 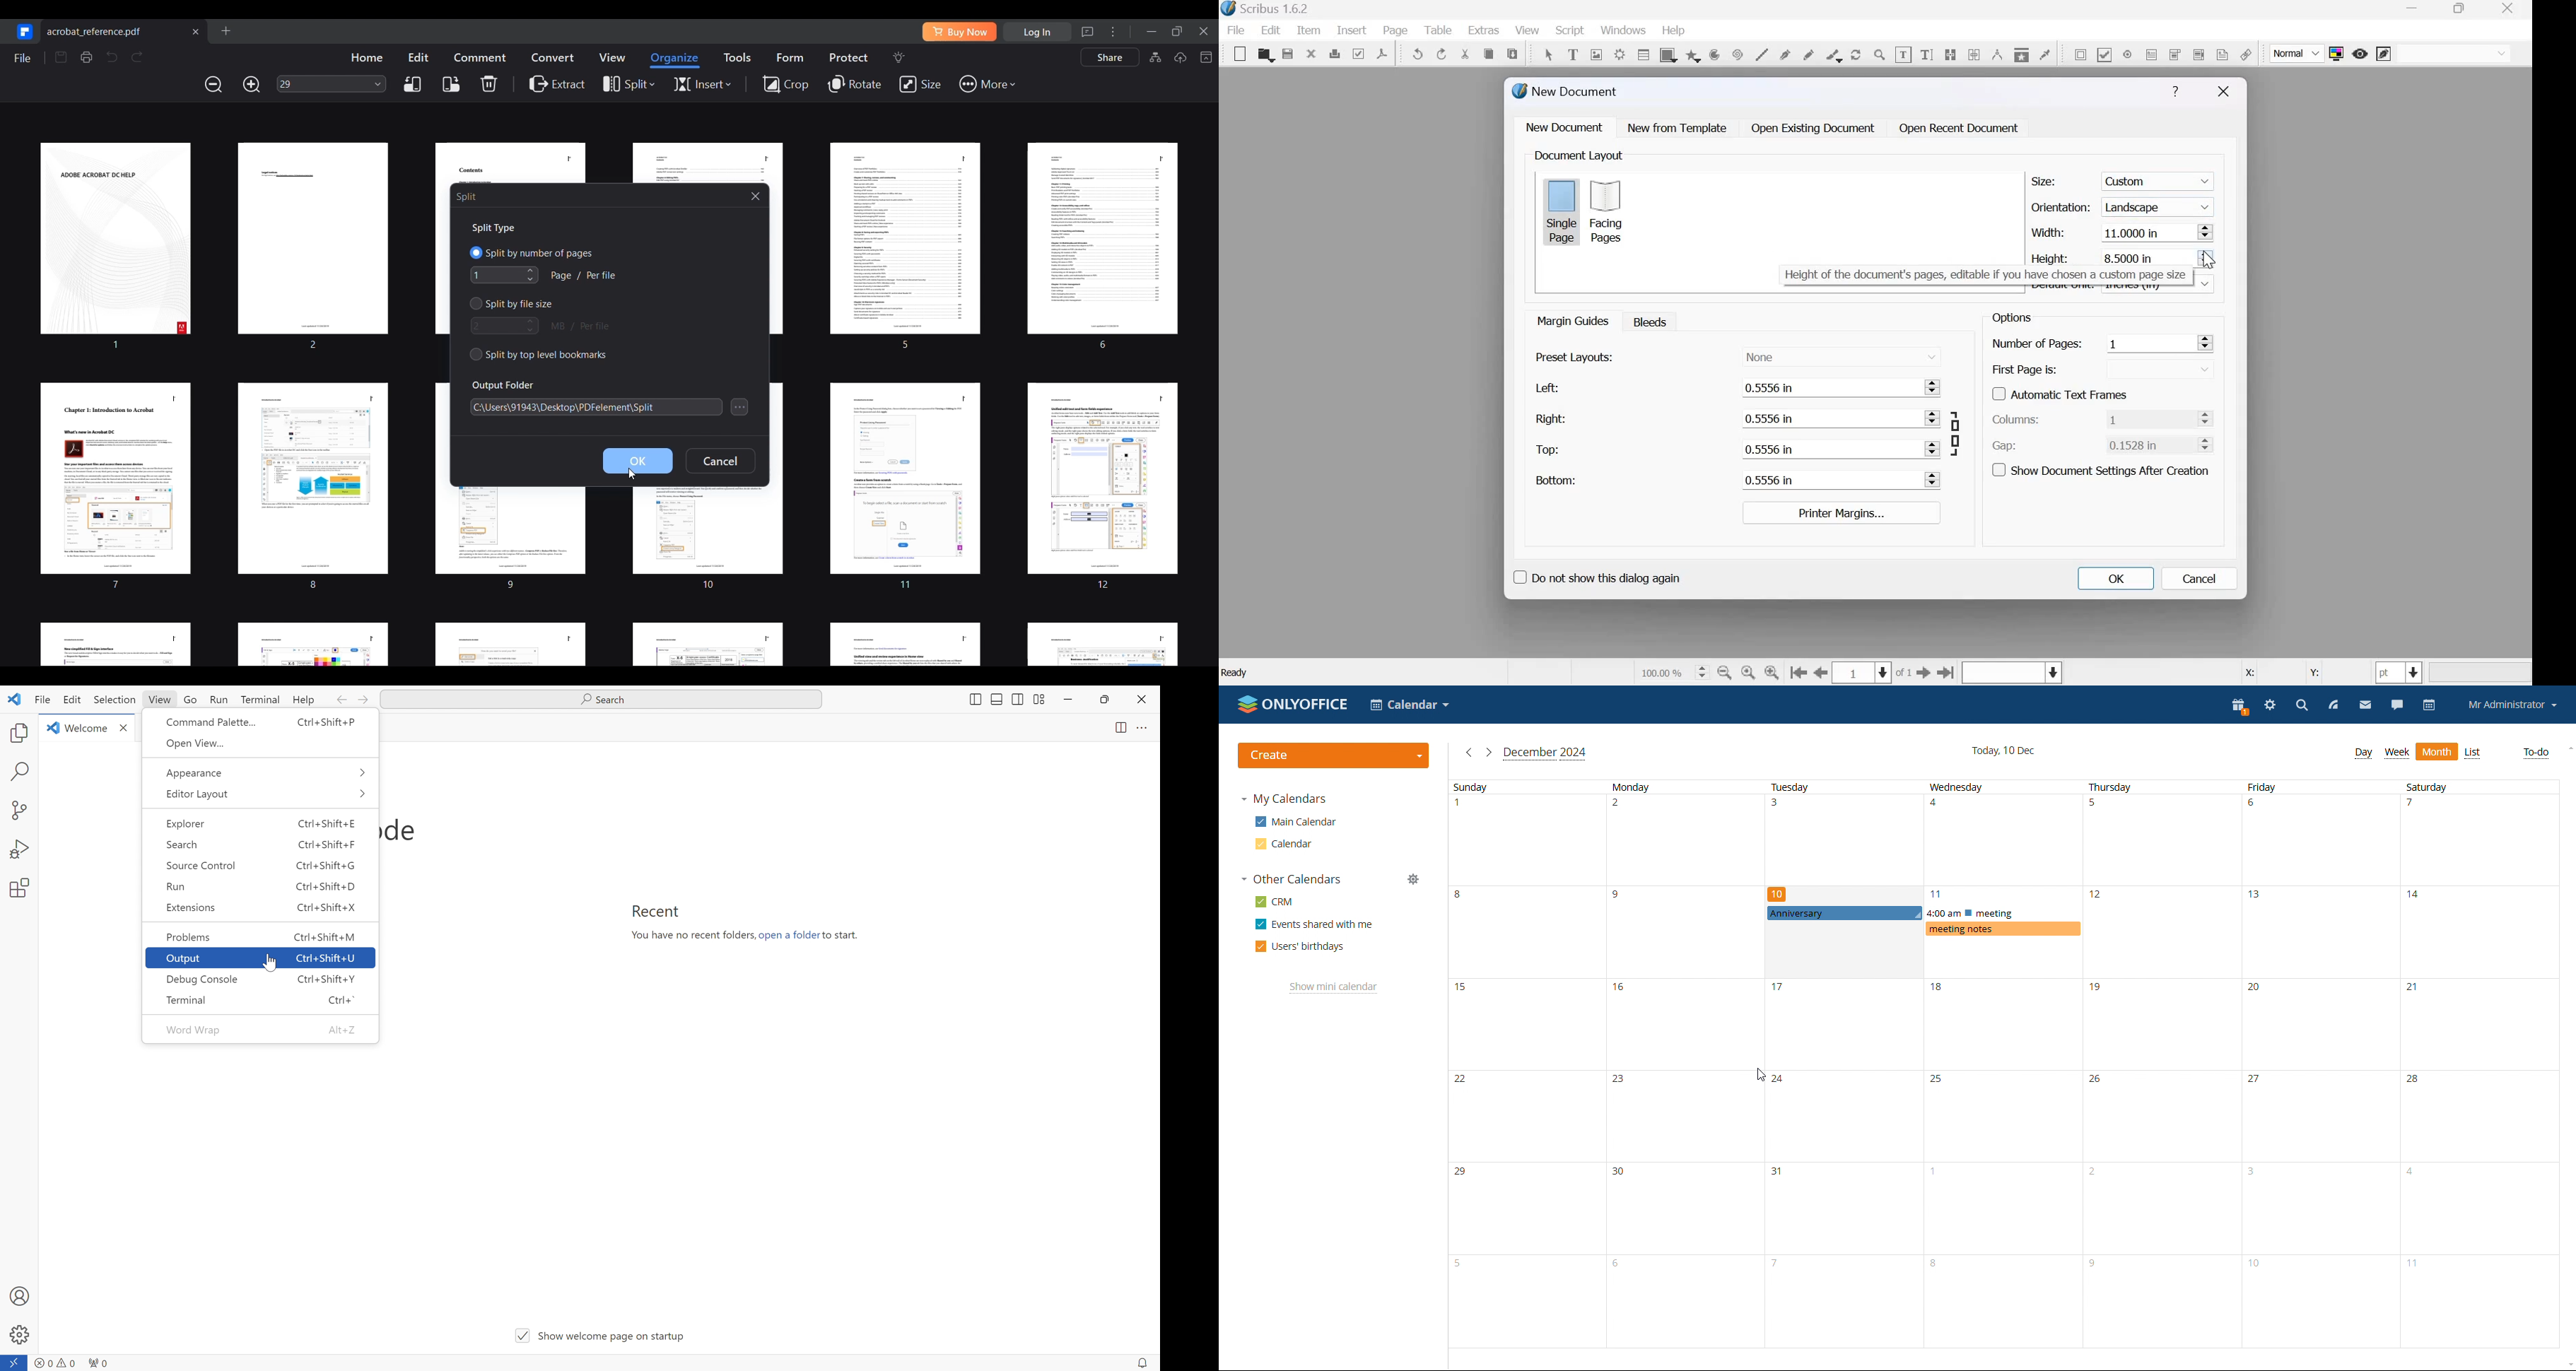 I want to click on next month, so click(x=1489, y=752).